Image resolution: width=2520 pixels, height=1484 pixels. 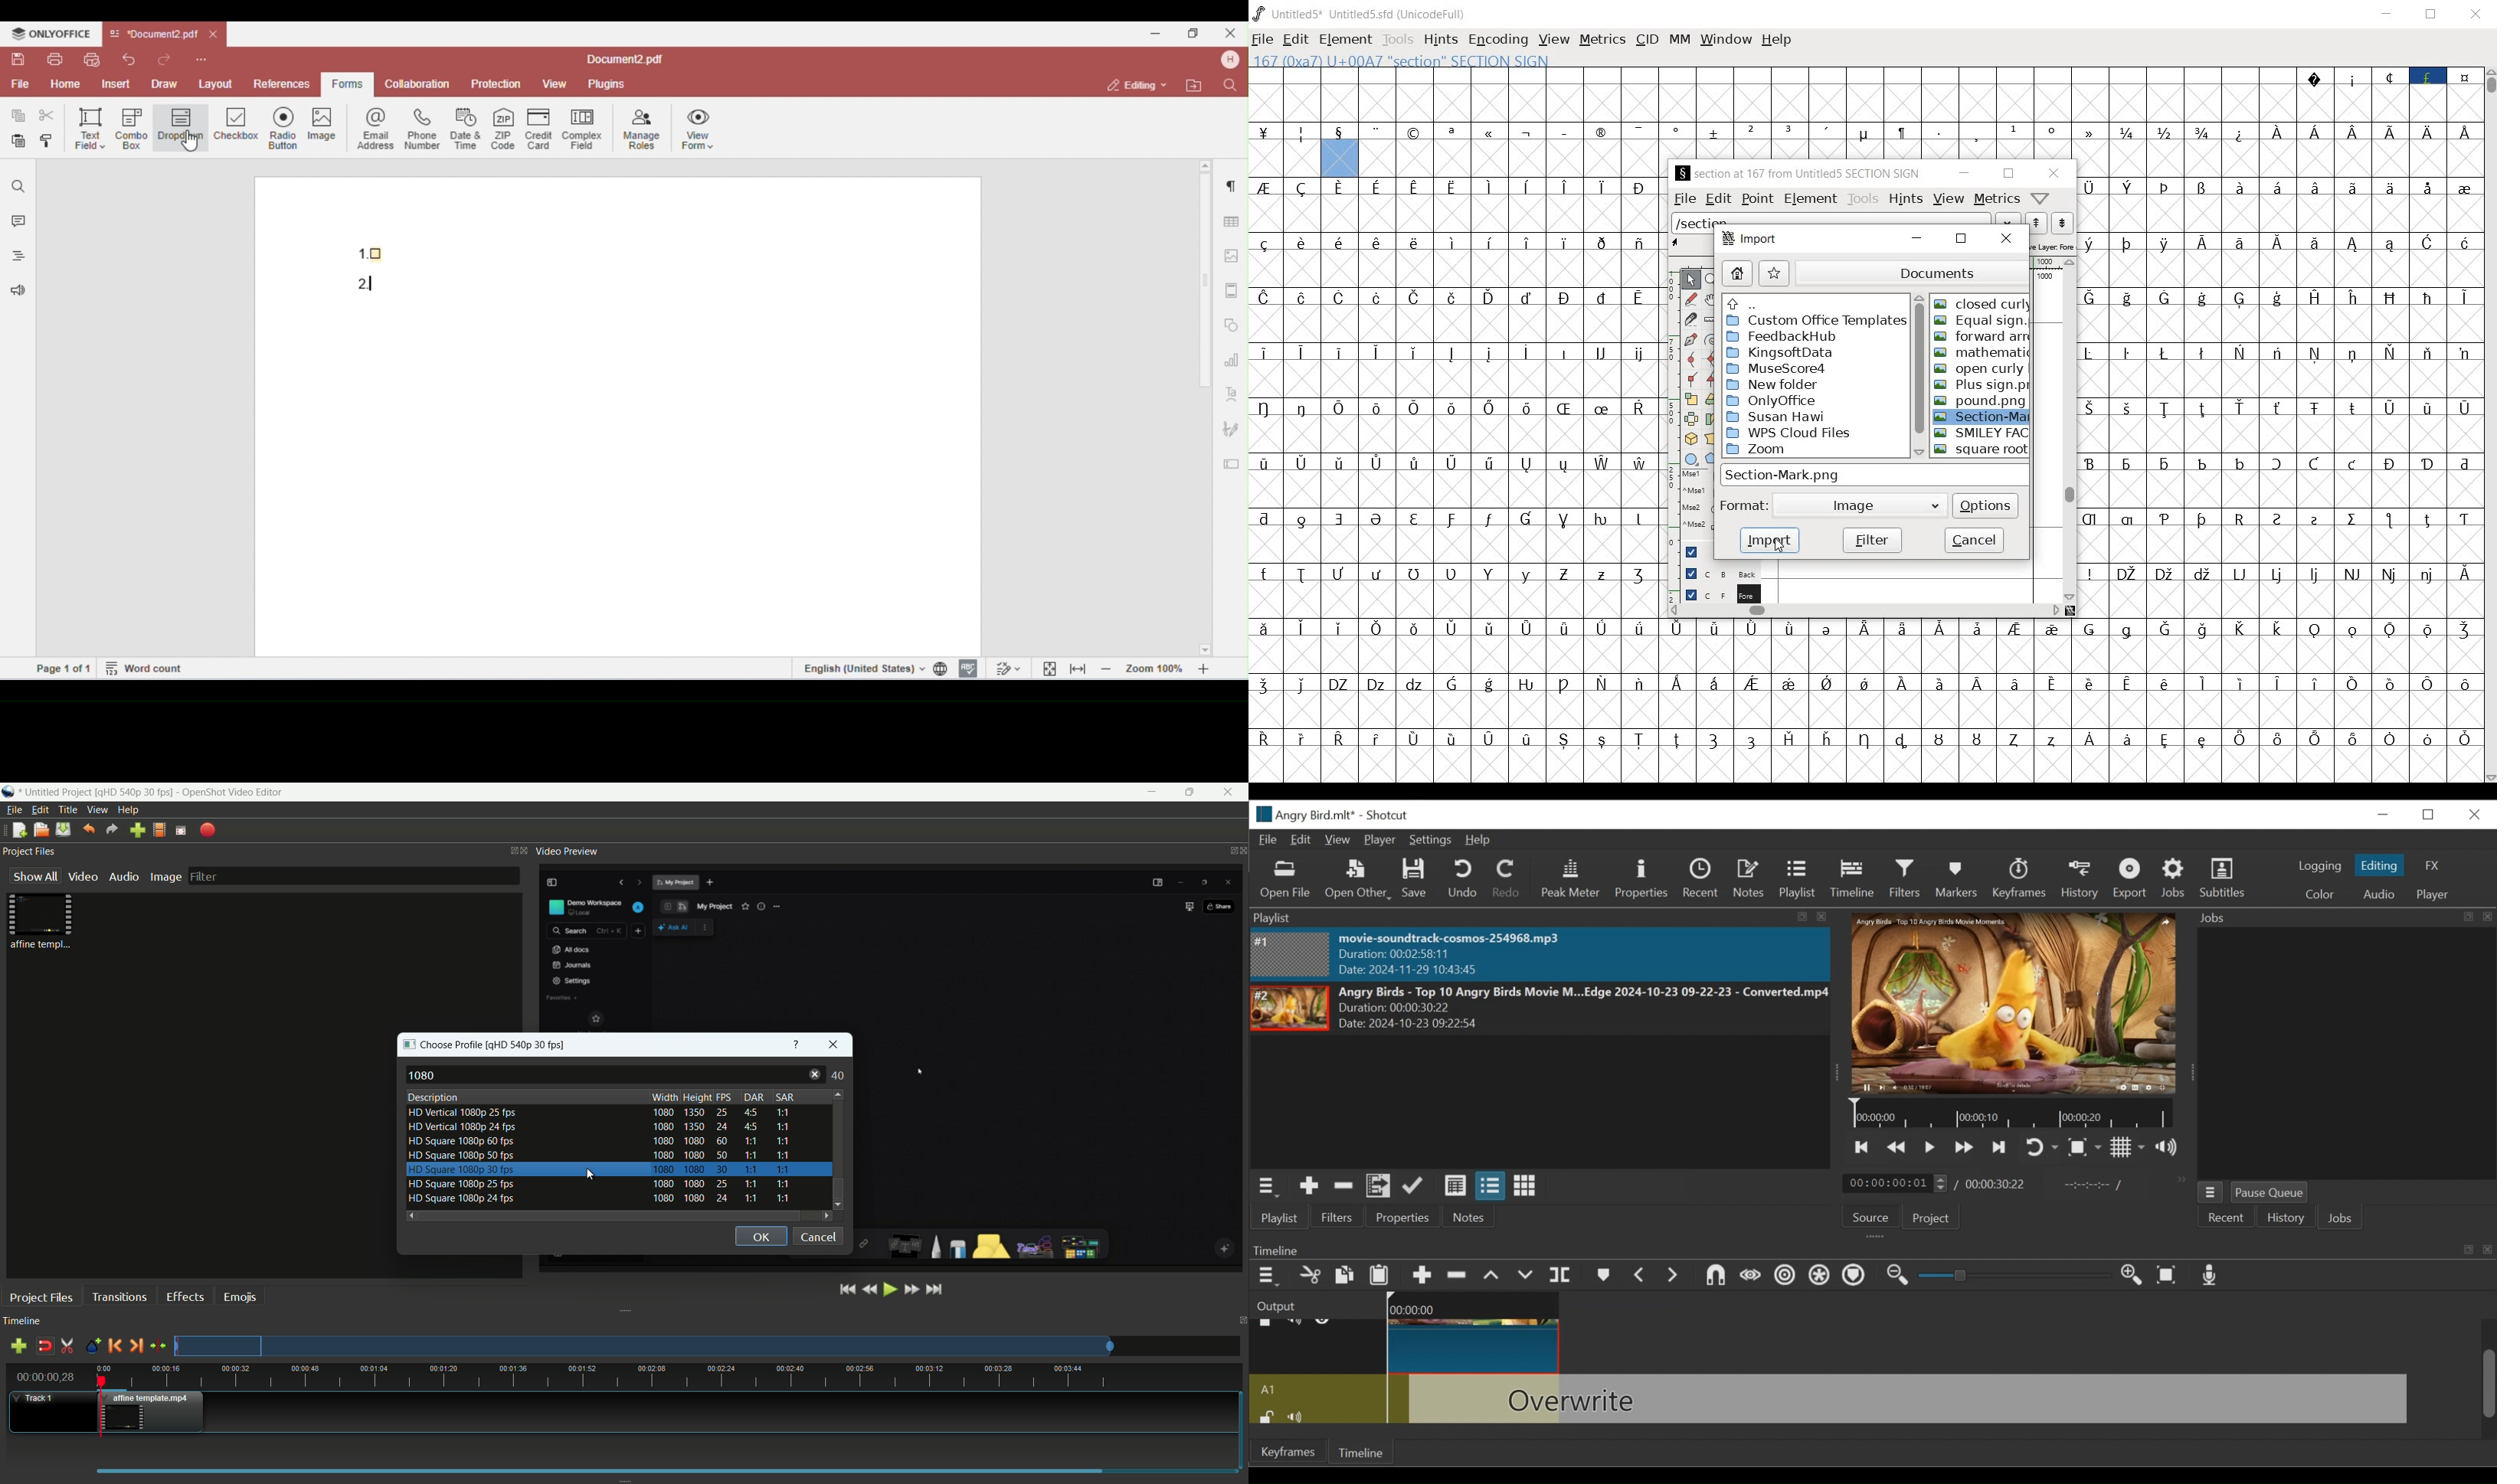 What do you see at coordinates (1291, 954) in the screenshot?
I see `Image` at bounding box center [1291, 954].